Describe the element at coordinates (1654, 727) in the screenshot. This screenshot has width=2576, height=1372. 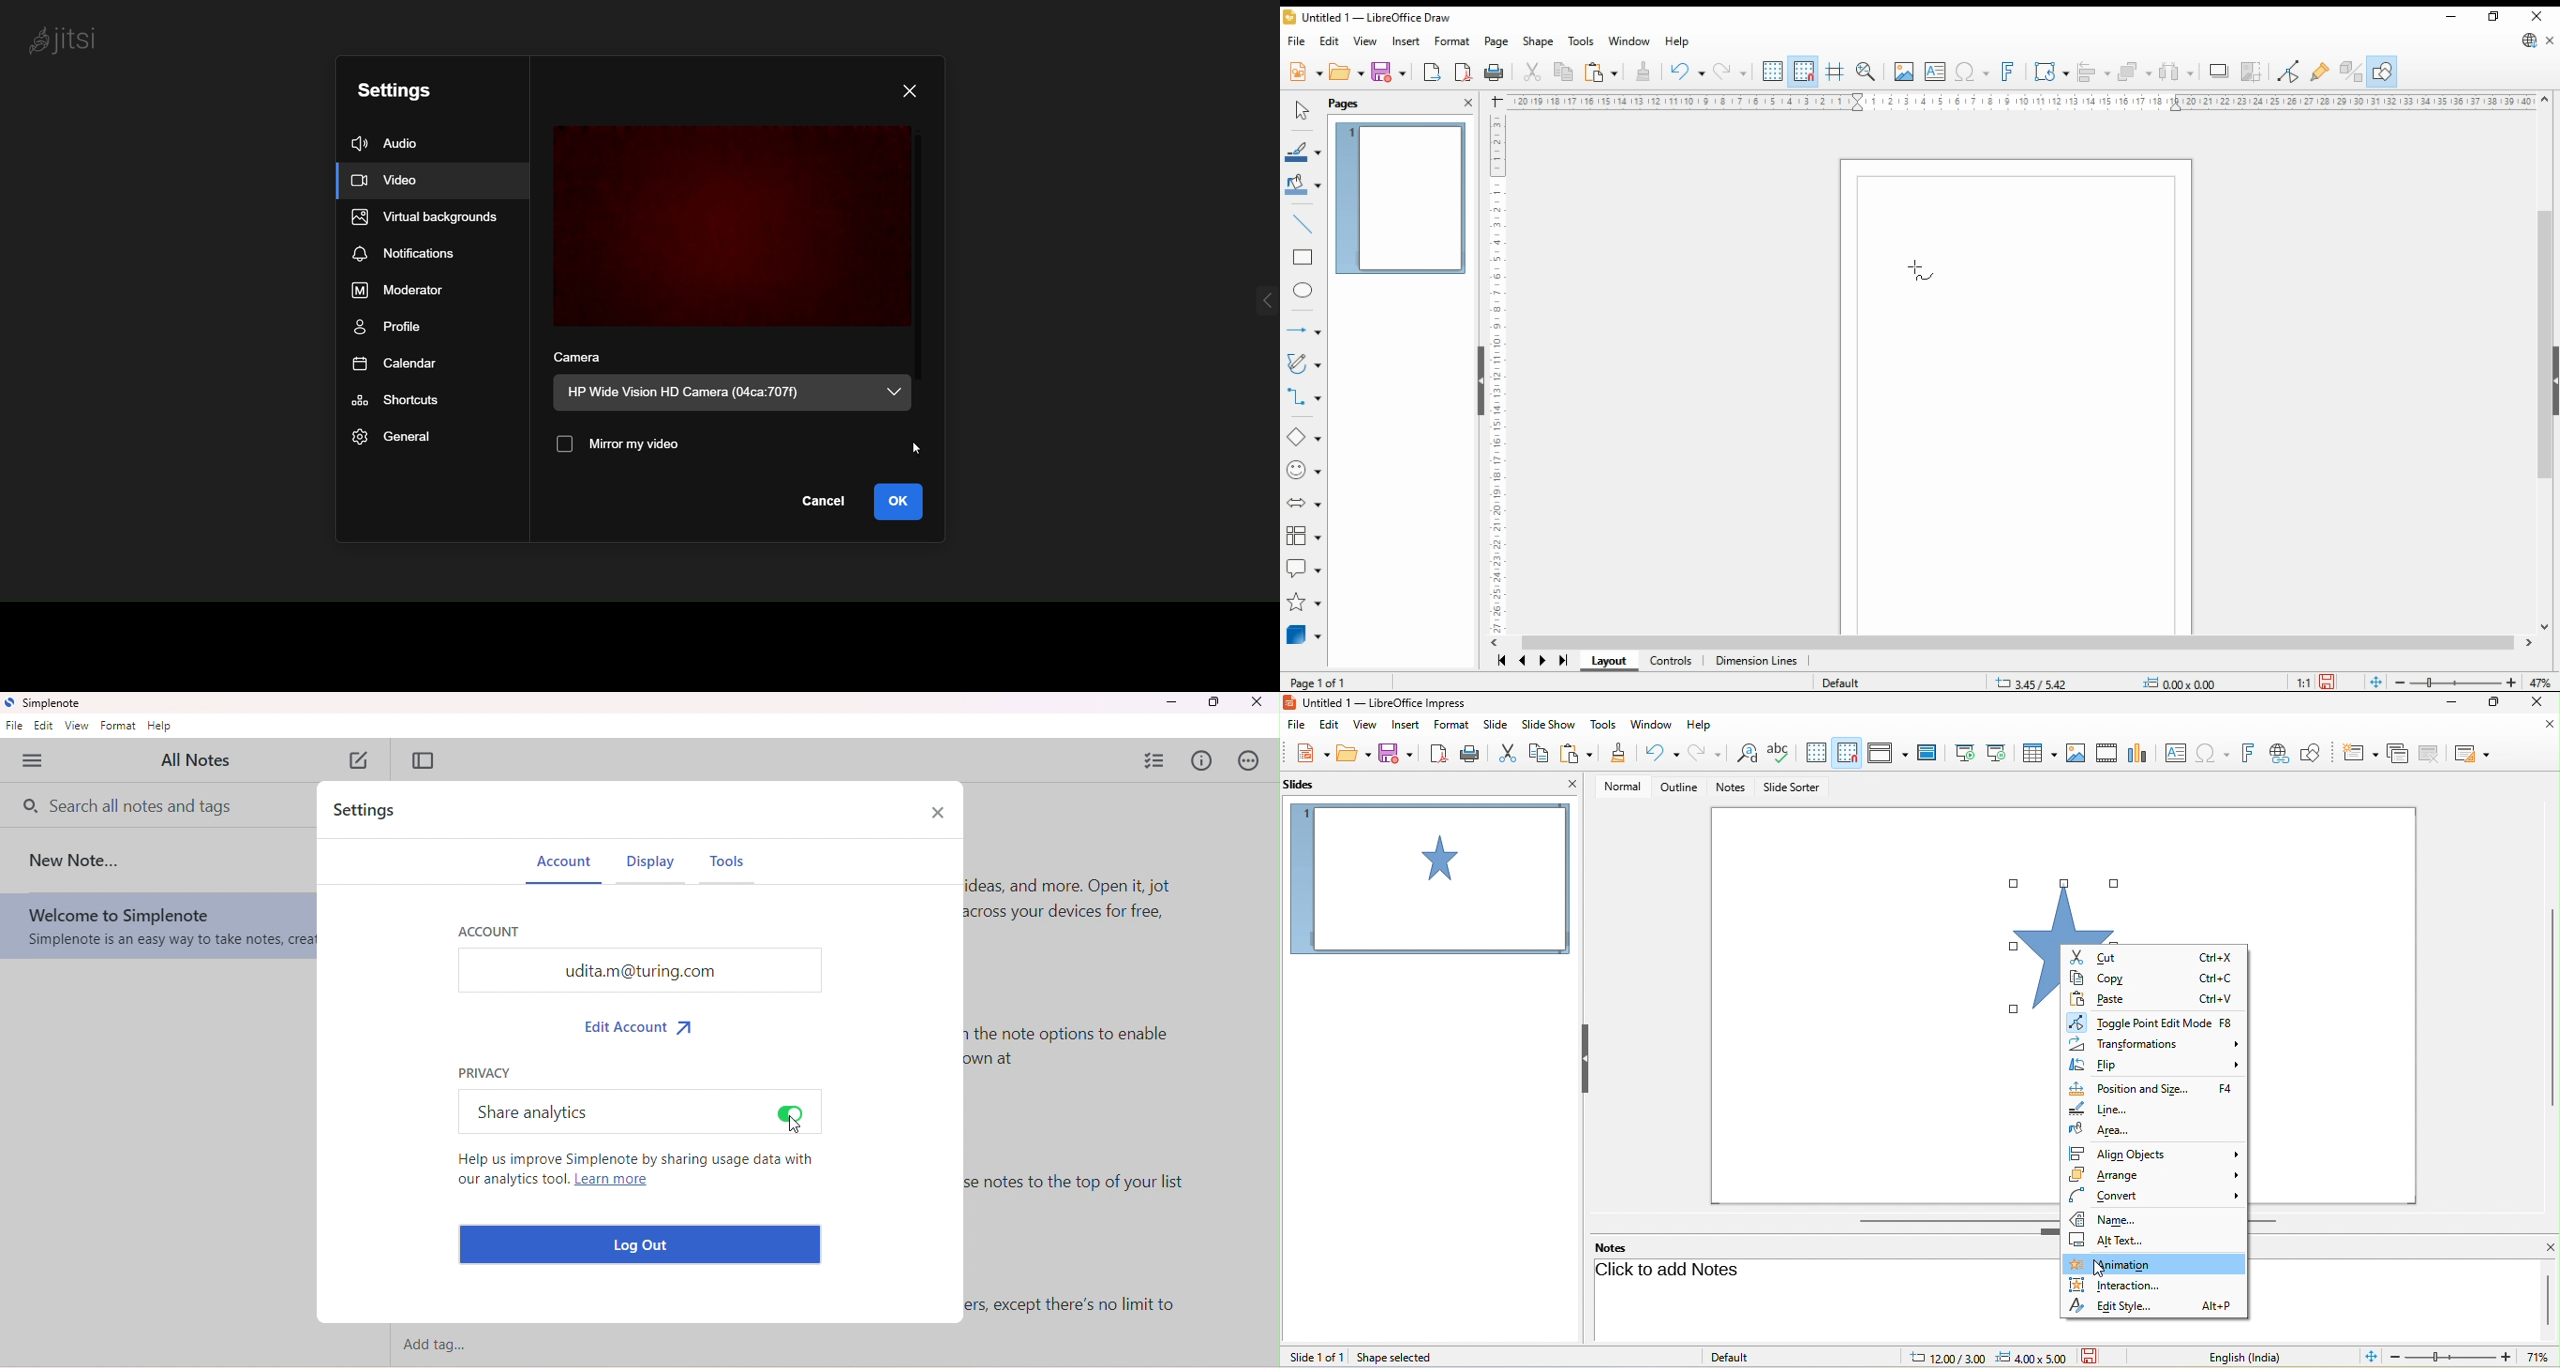
I see `window` at that location.